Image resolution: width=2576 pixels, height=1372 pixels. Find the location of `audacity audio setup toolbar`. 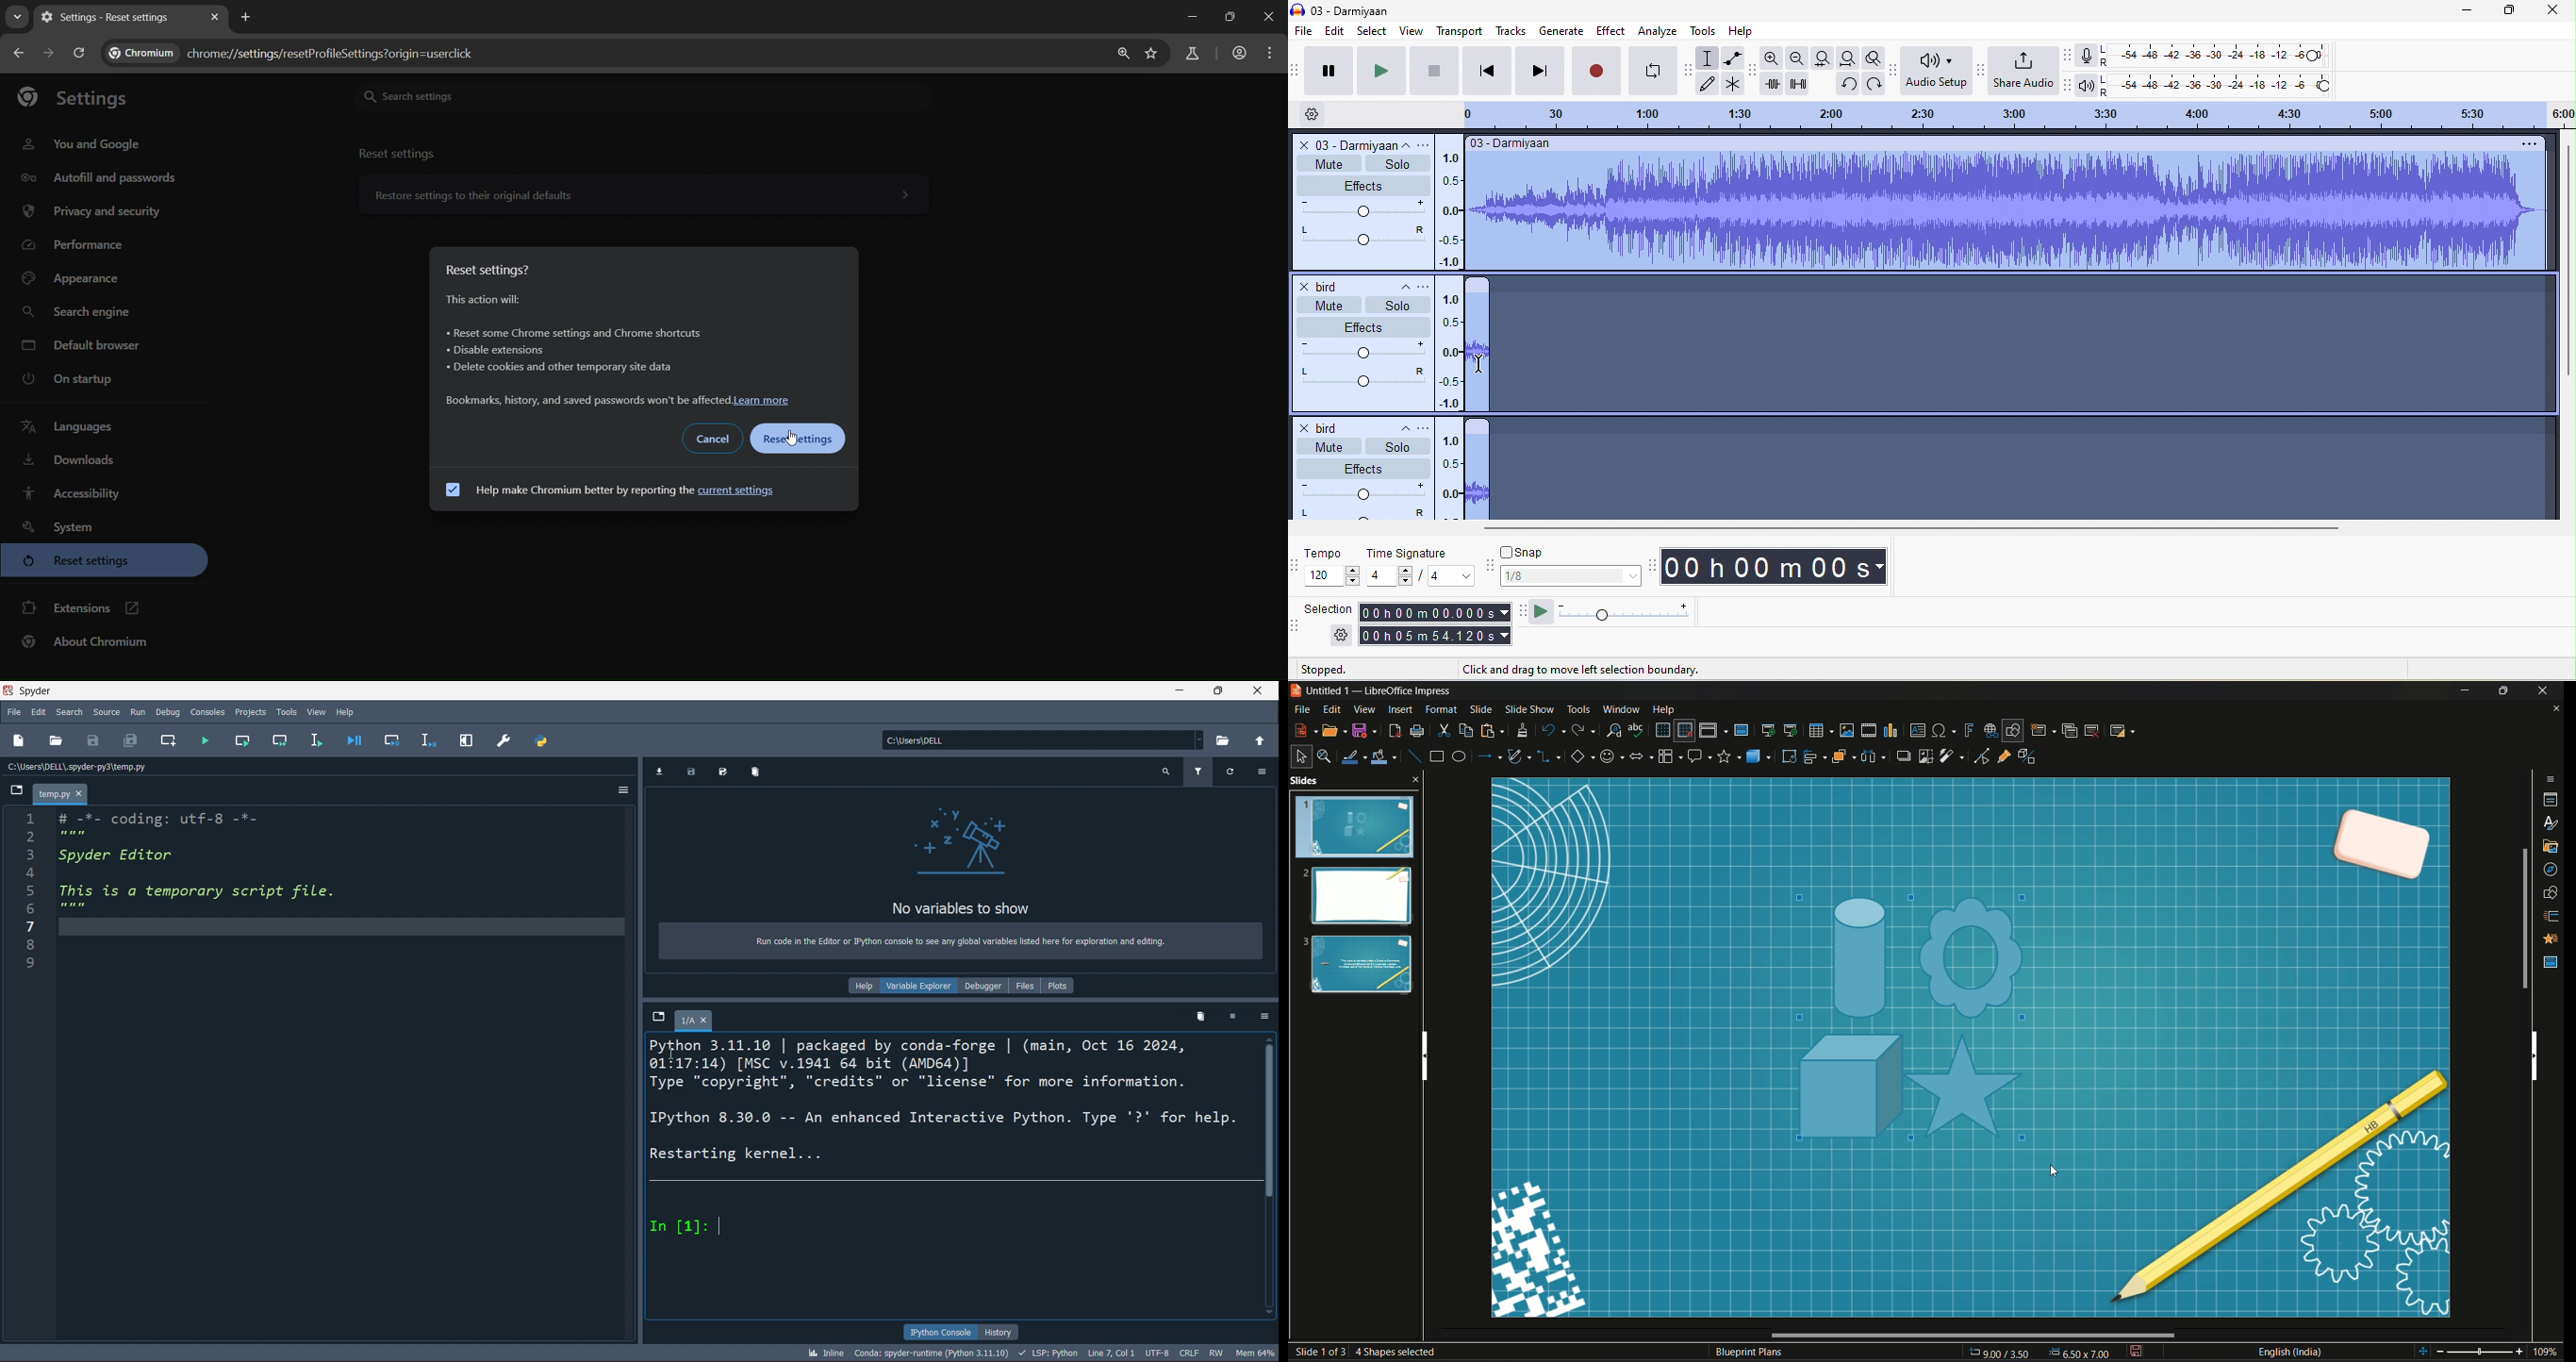

audacity audio setup toolbar is located at coordinates (1899, 69).